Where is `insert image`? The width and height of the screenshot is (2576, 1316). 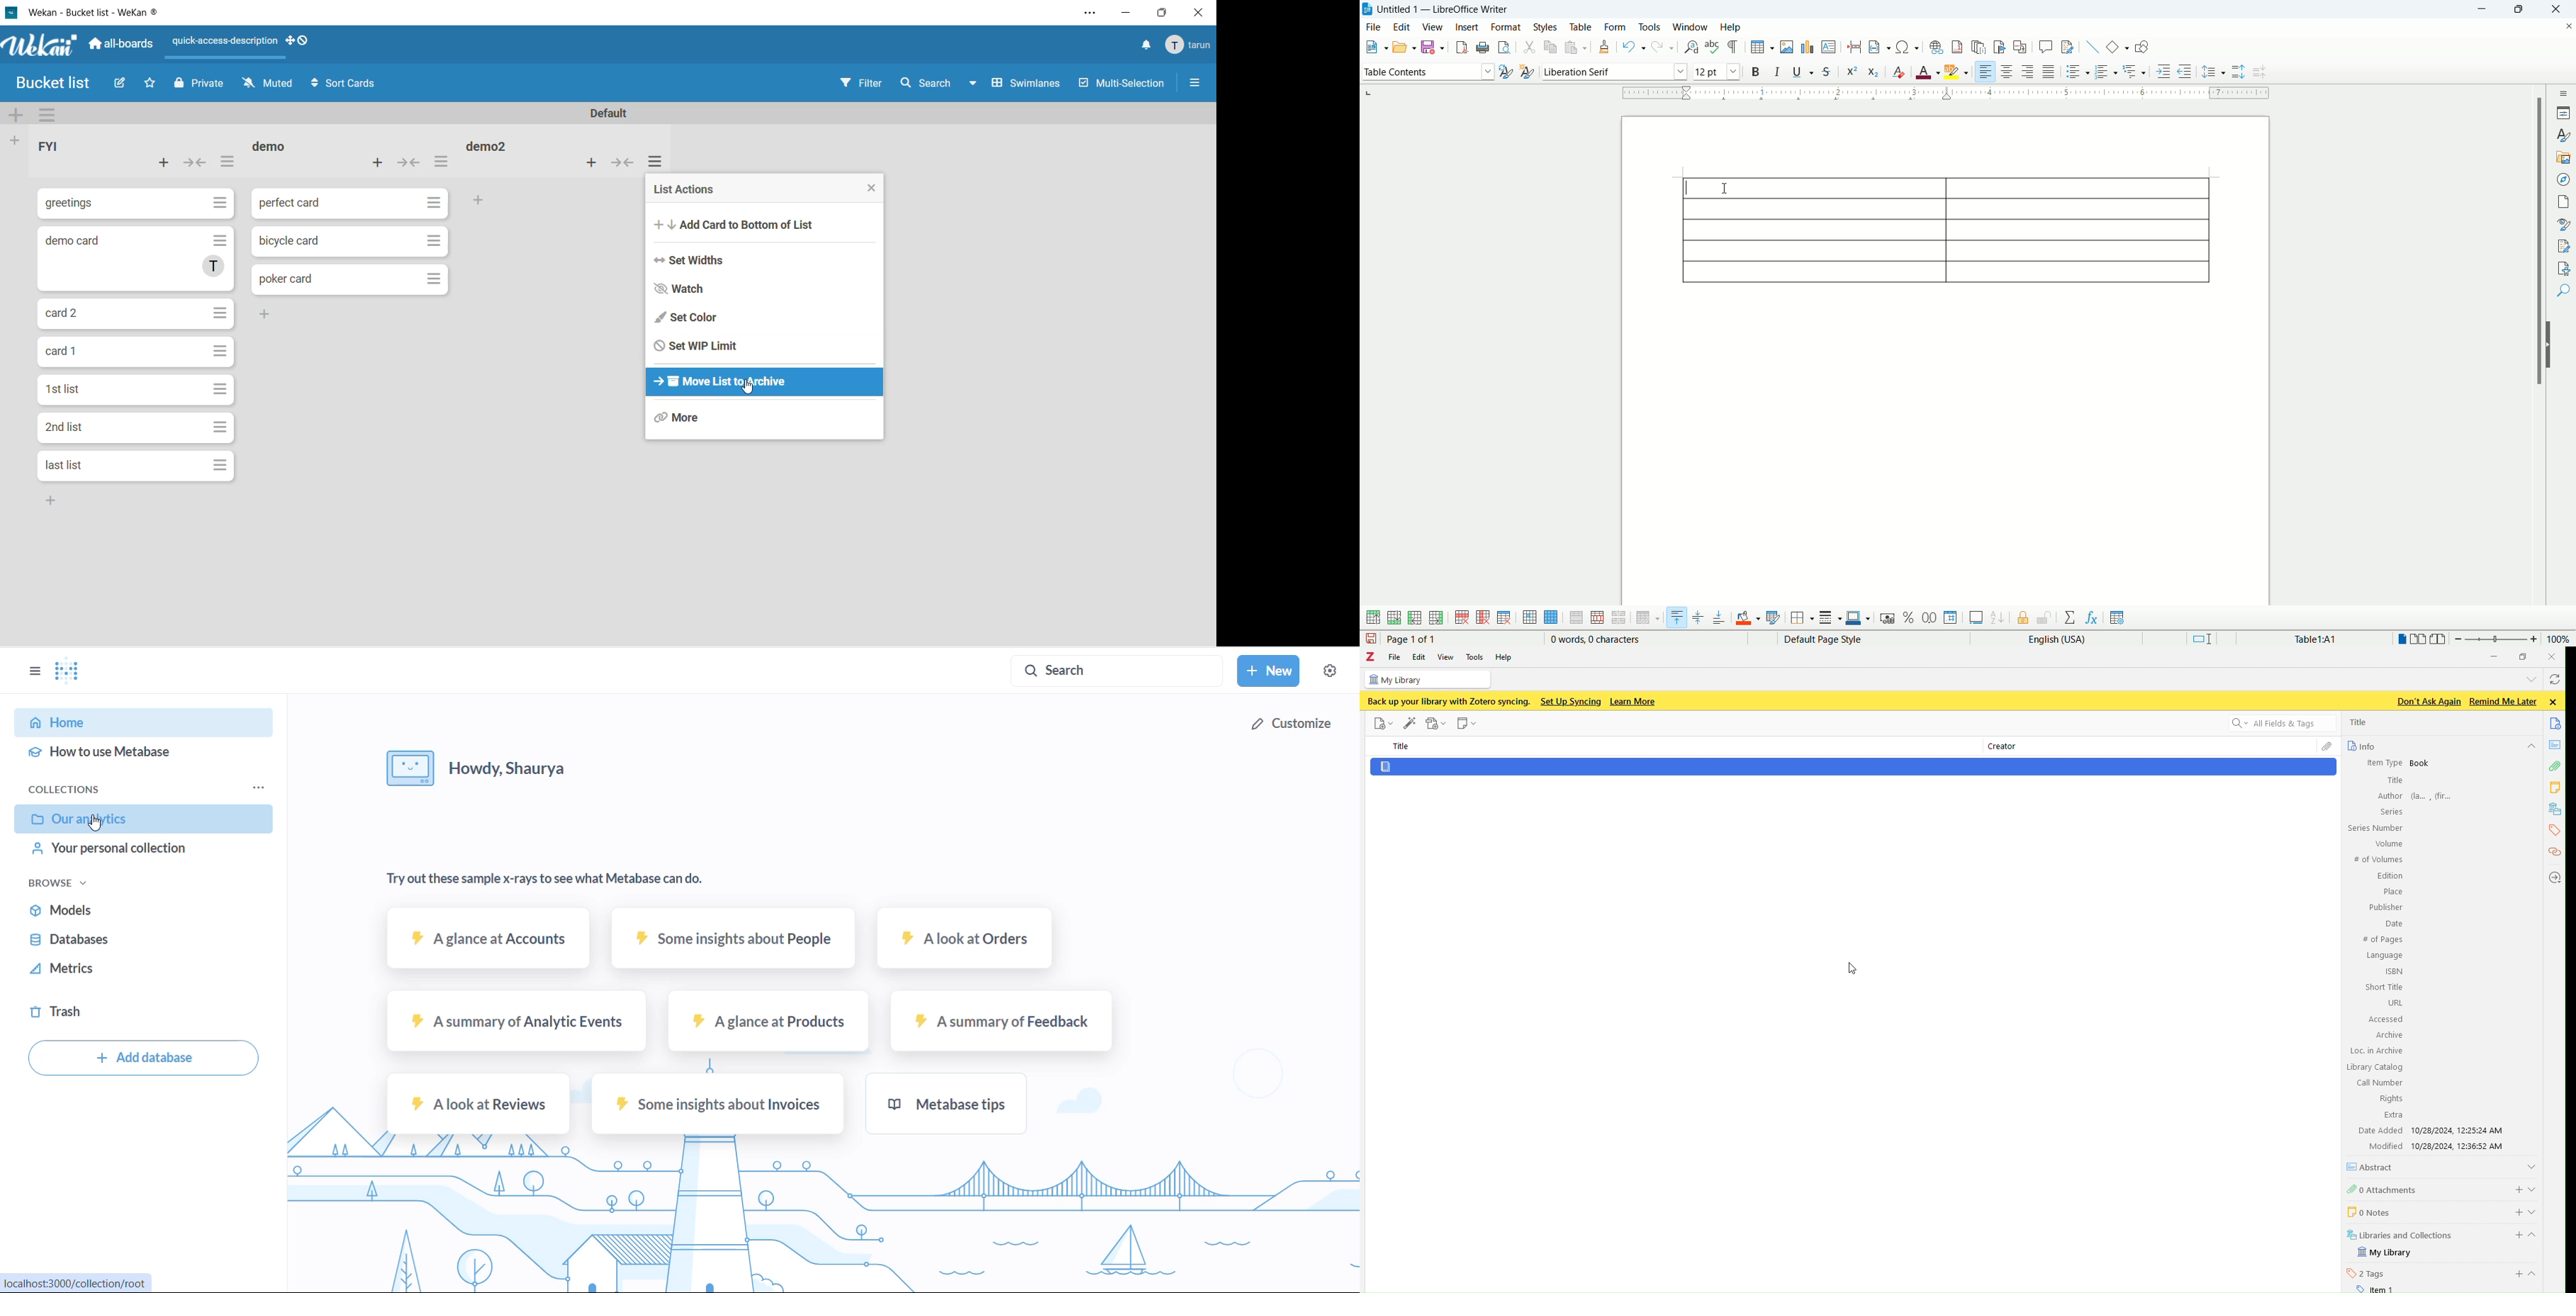 insert image is located at coordinates (1788, 47).